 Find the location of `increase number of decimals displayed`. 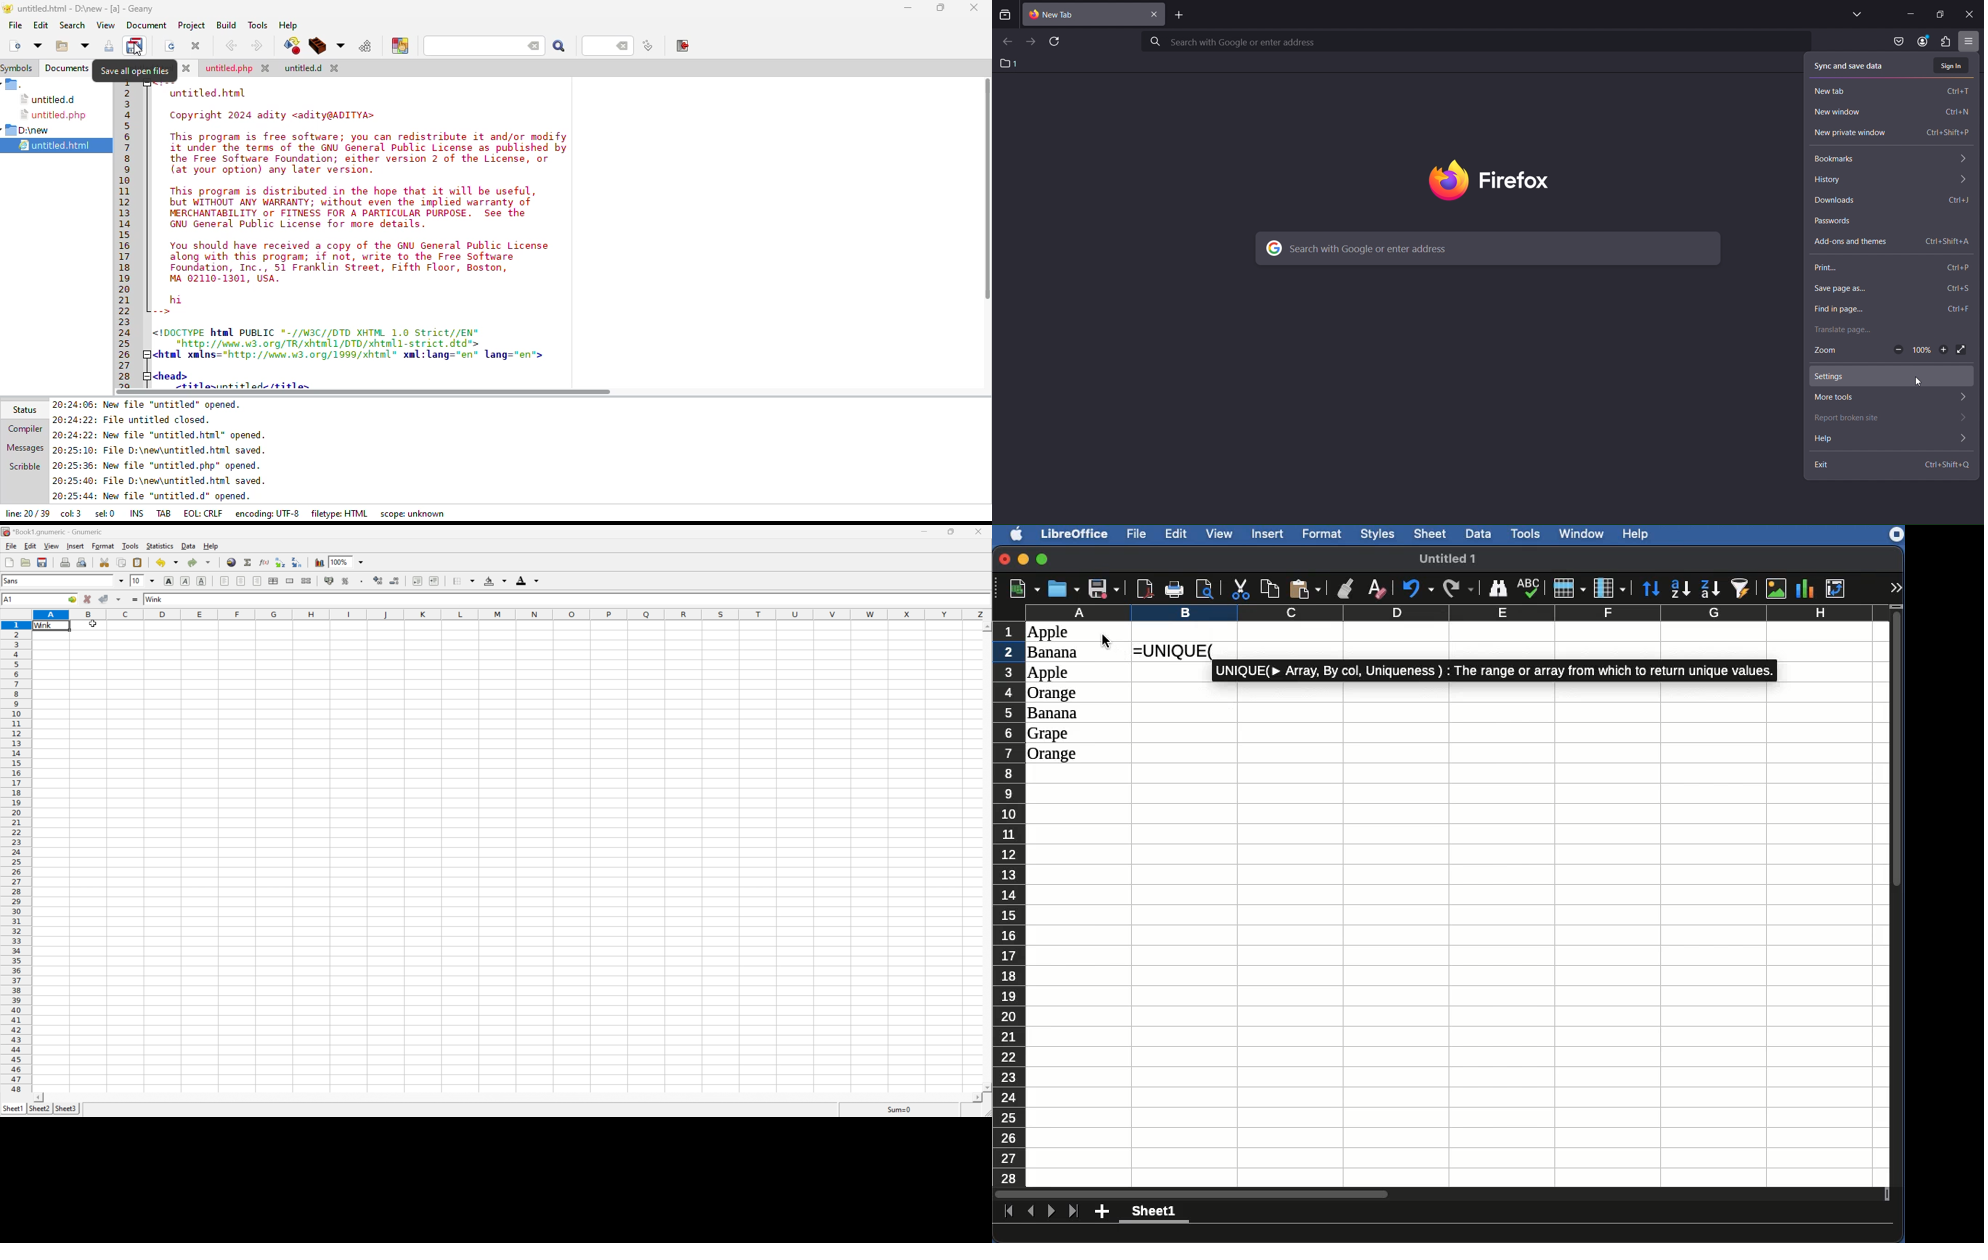

increase number of decimals displayed is located at coordinates (376, 581).